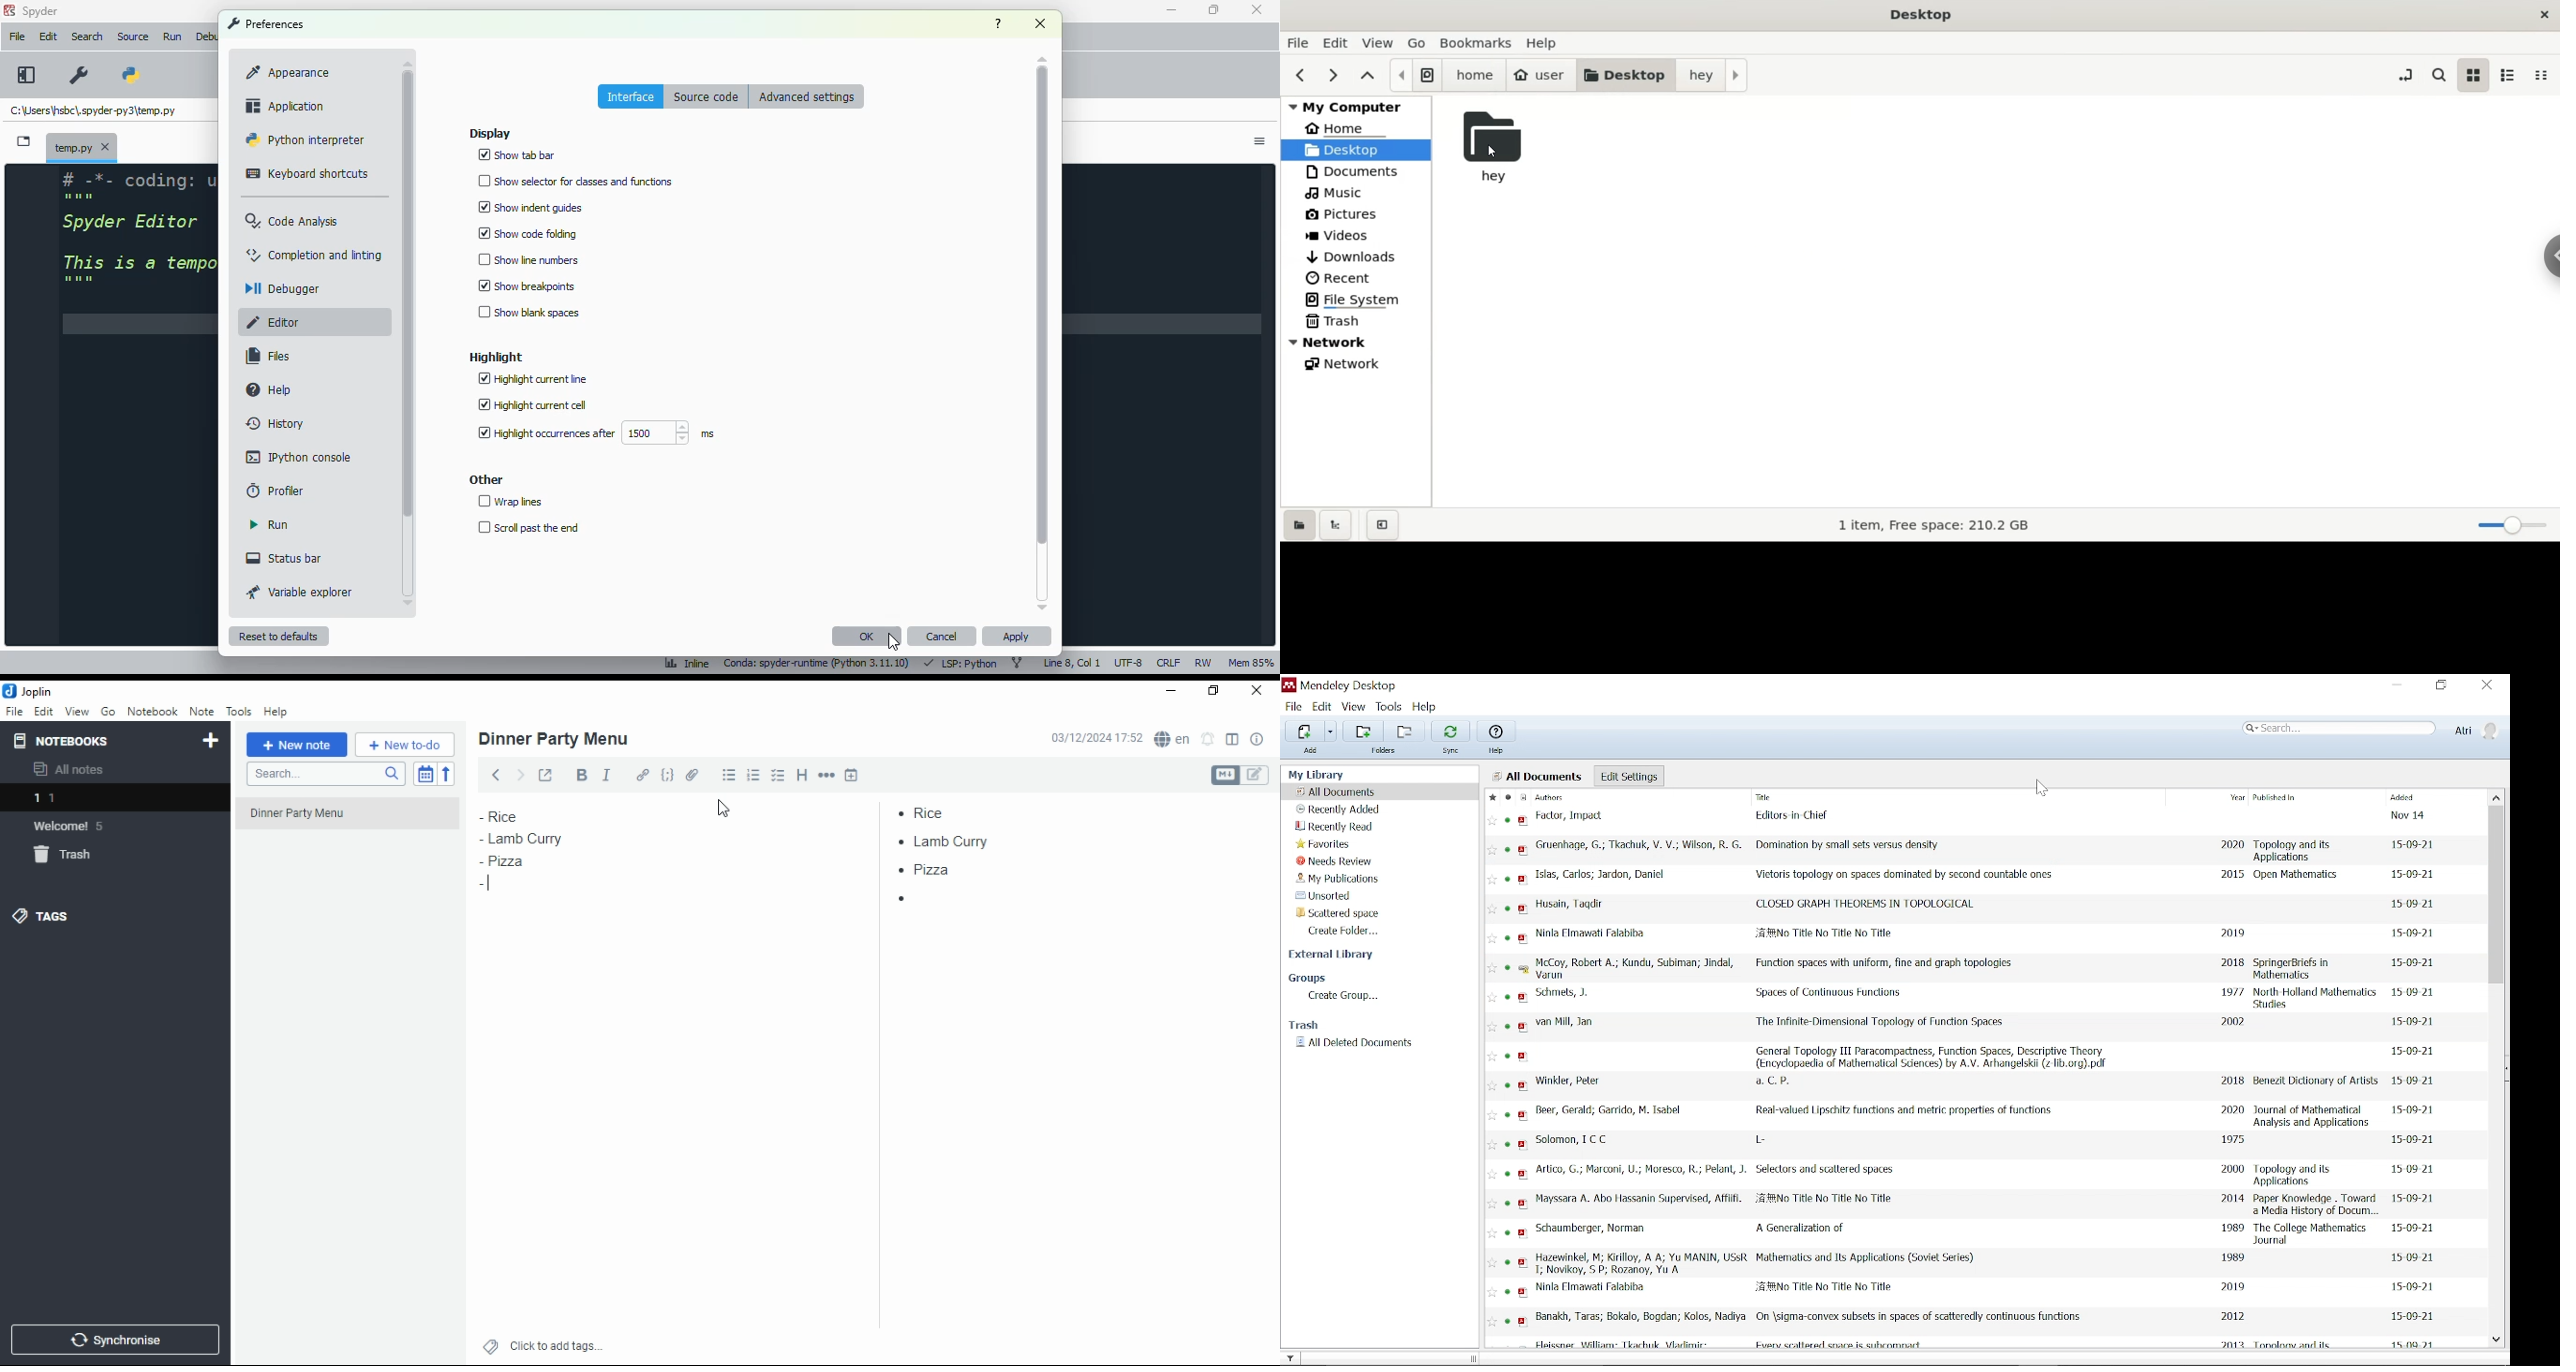 Image resolution: width=2576 pixels, height=1372 pixels. Describe the element at coordinates (851, 774) in the screenshot. I see `insert time` at that location.